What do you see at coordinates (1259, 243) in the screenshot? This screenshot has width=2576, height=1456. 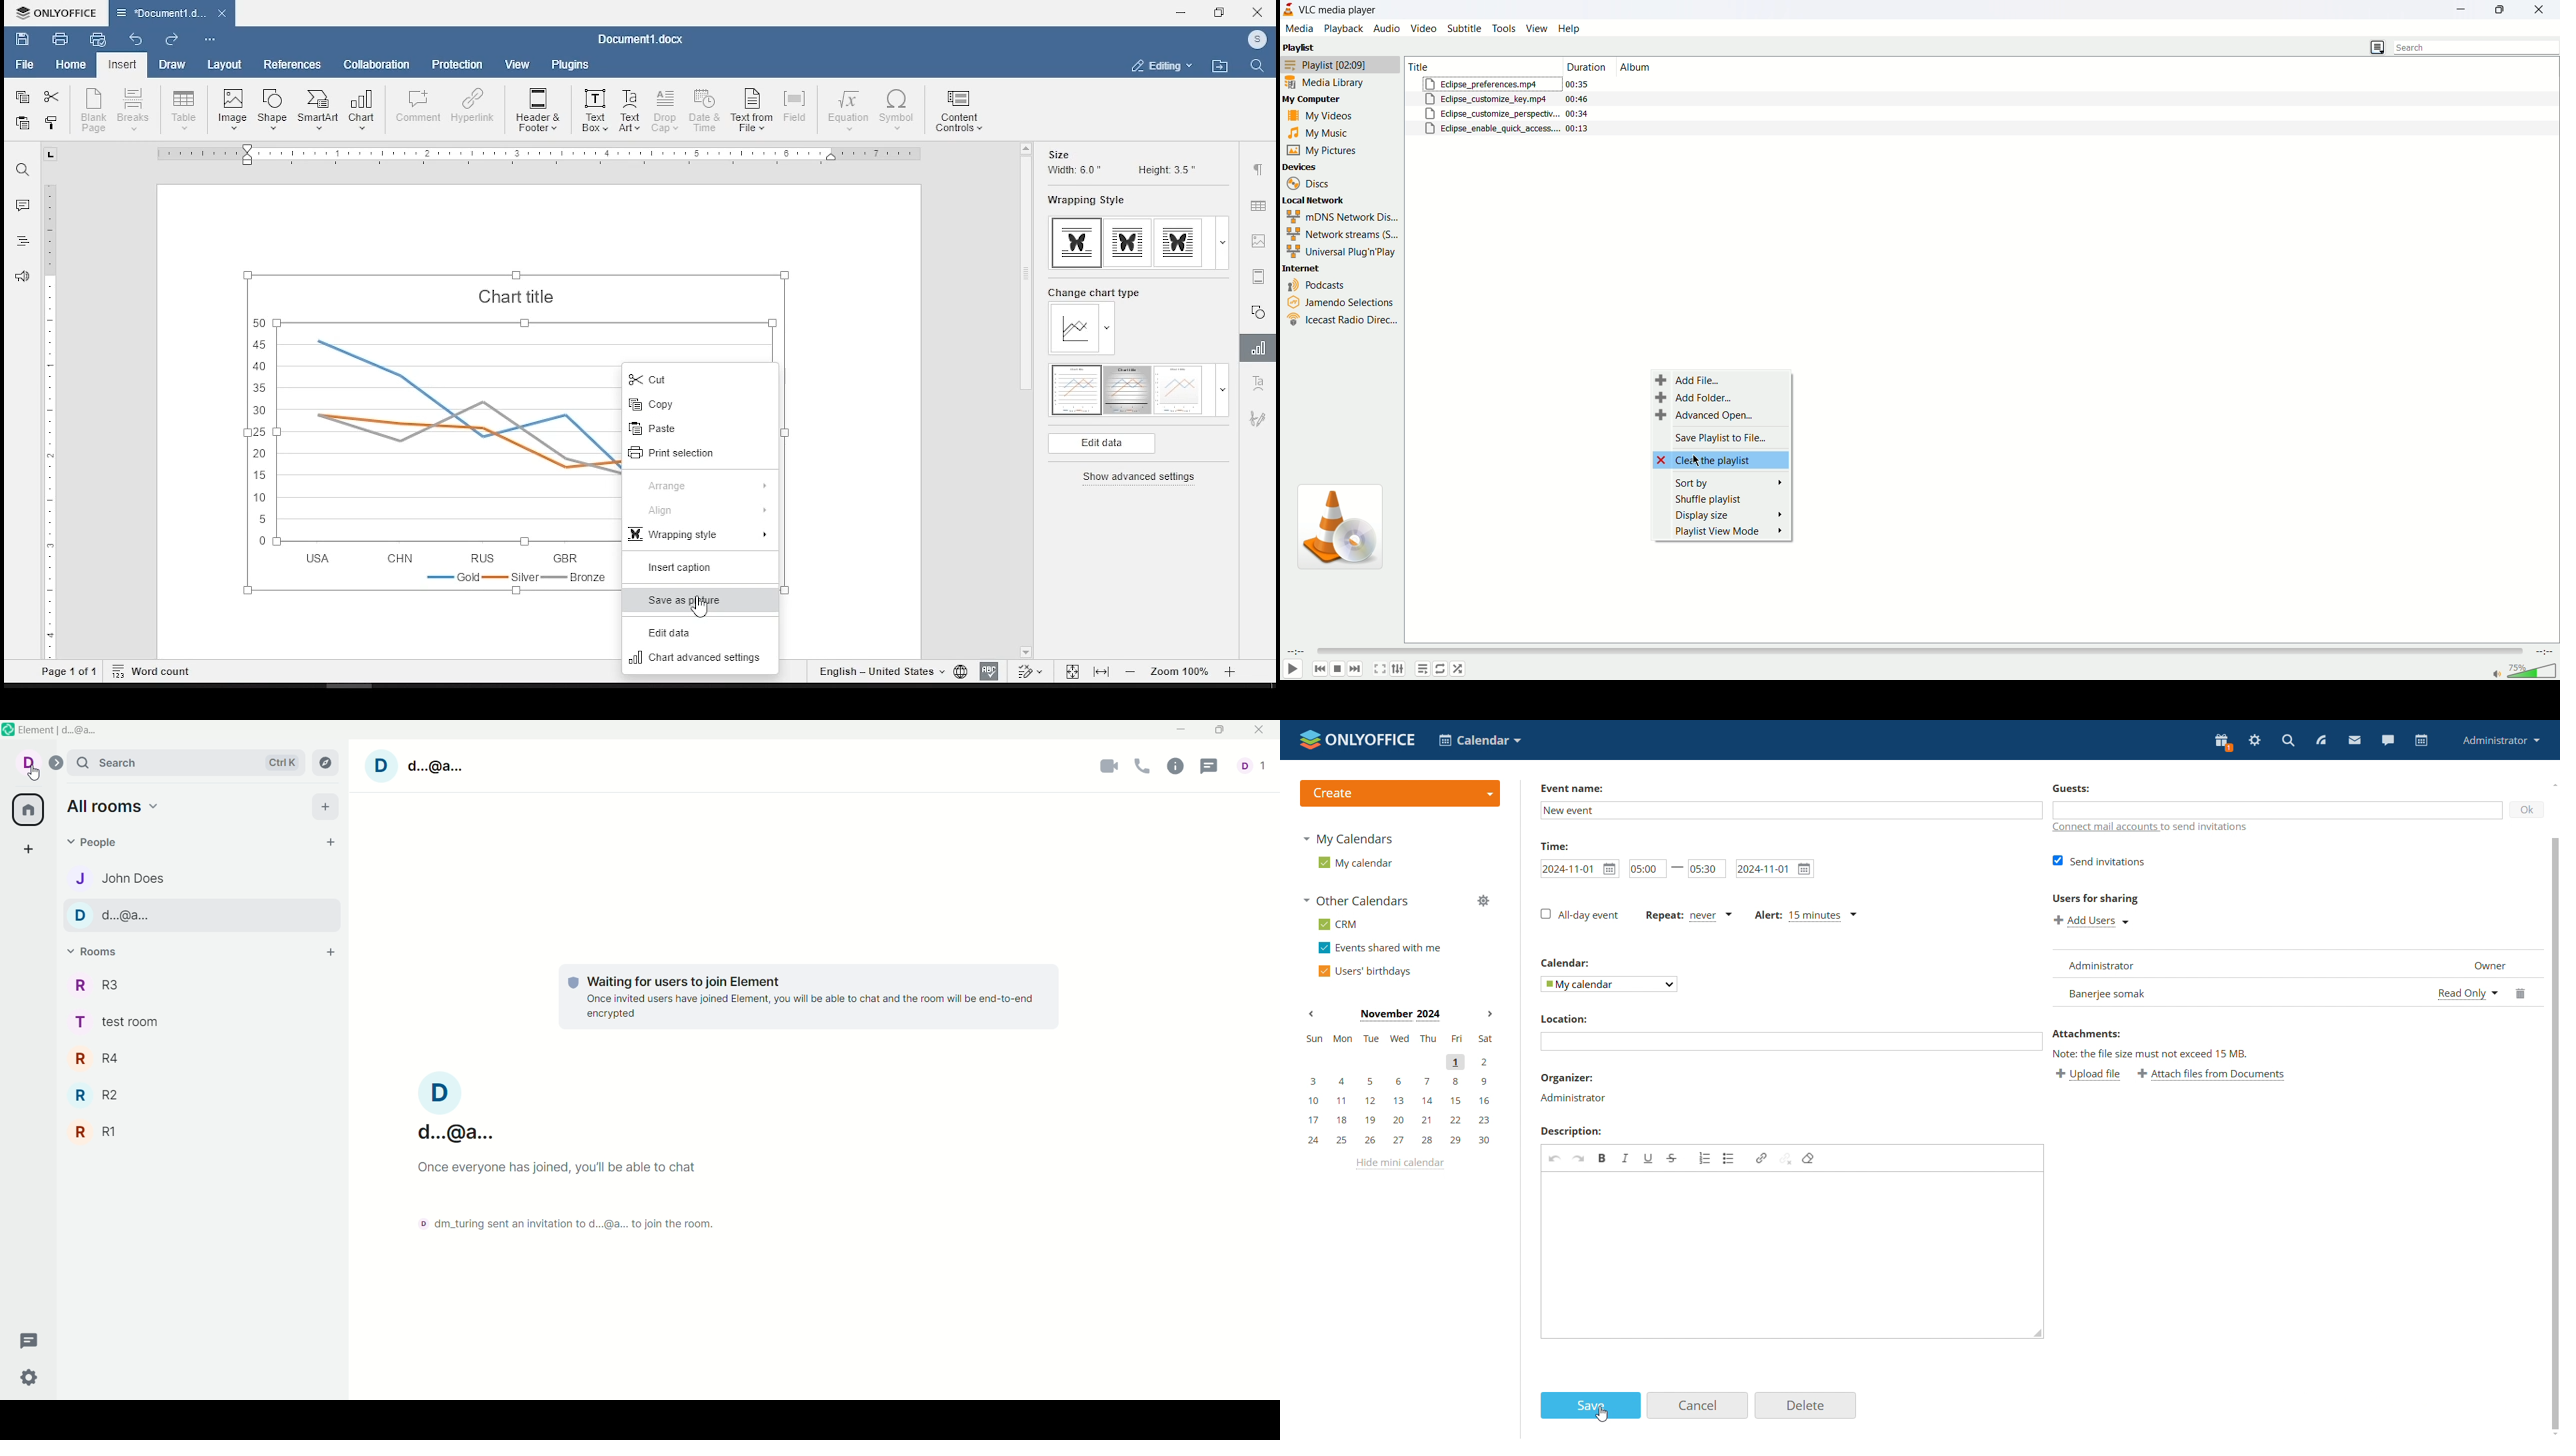 I see `image settings` at bounding box center [1259, 243].